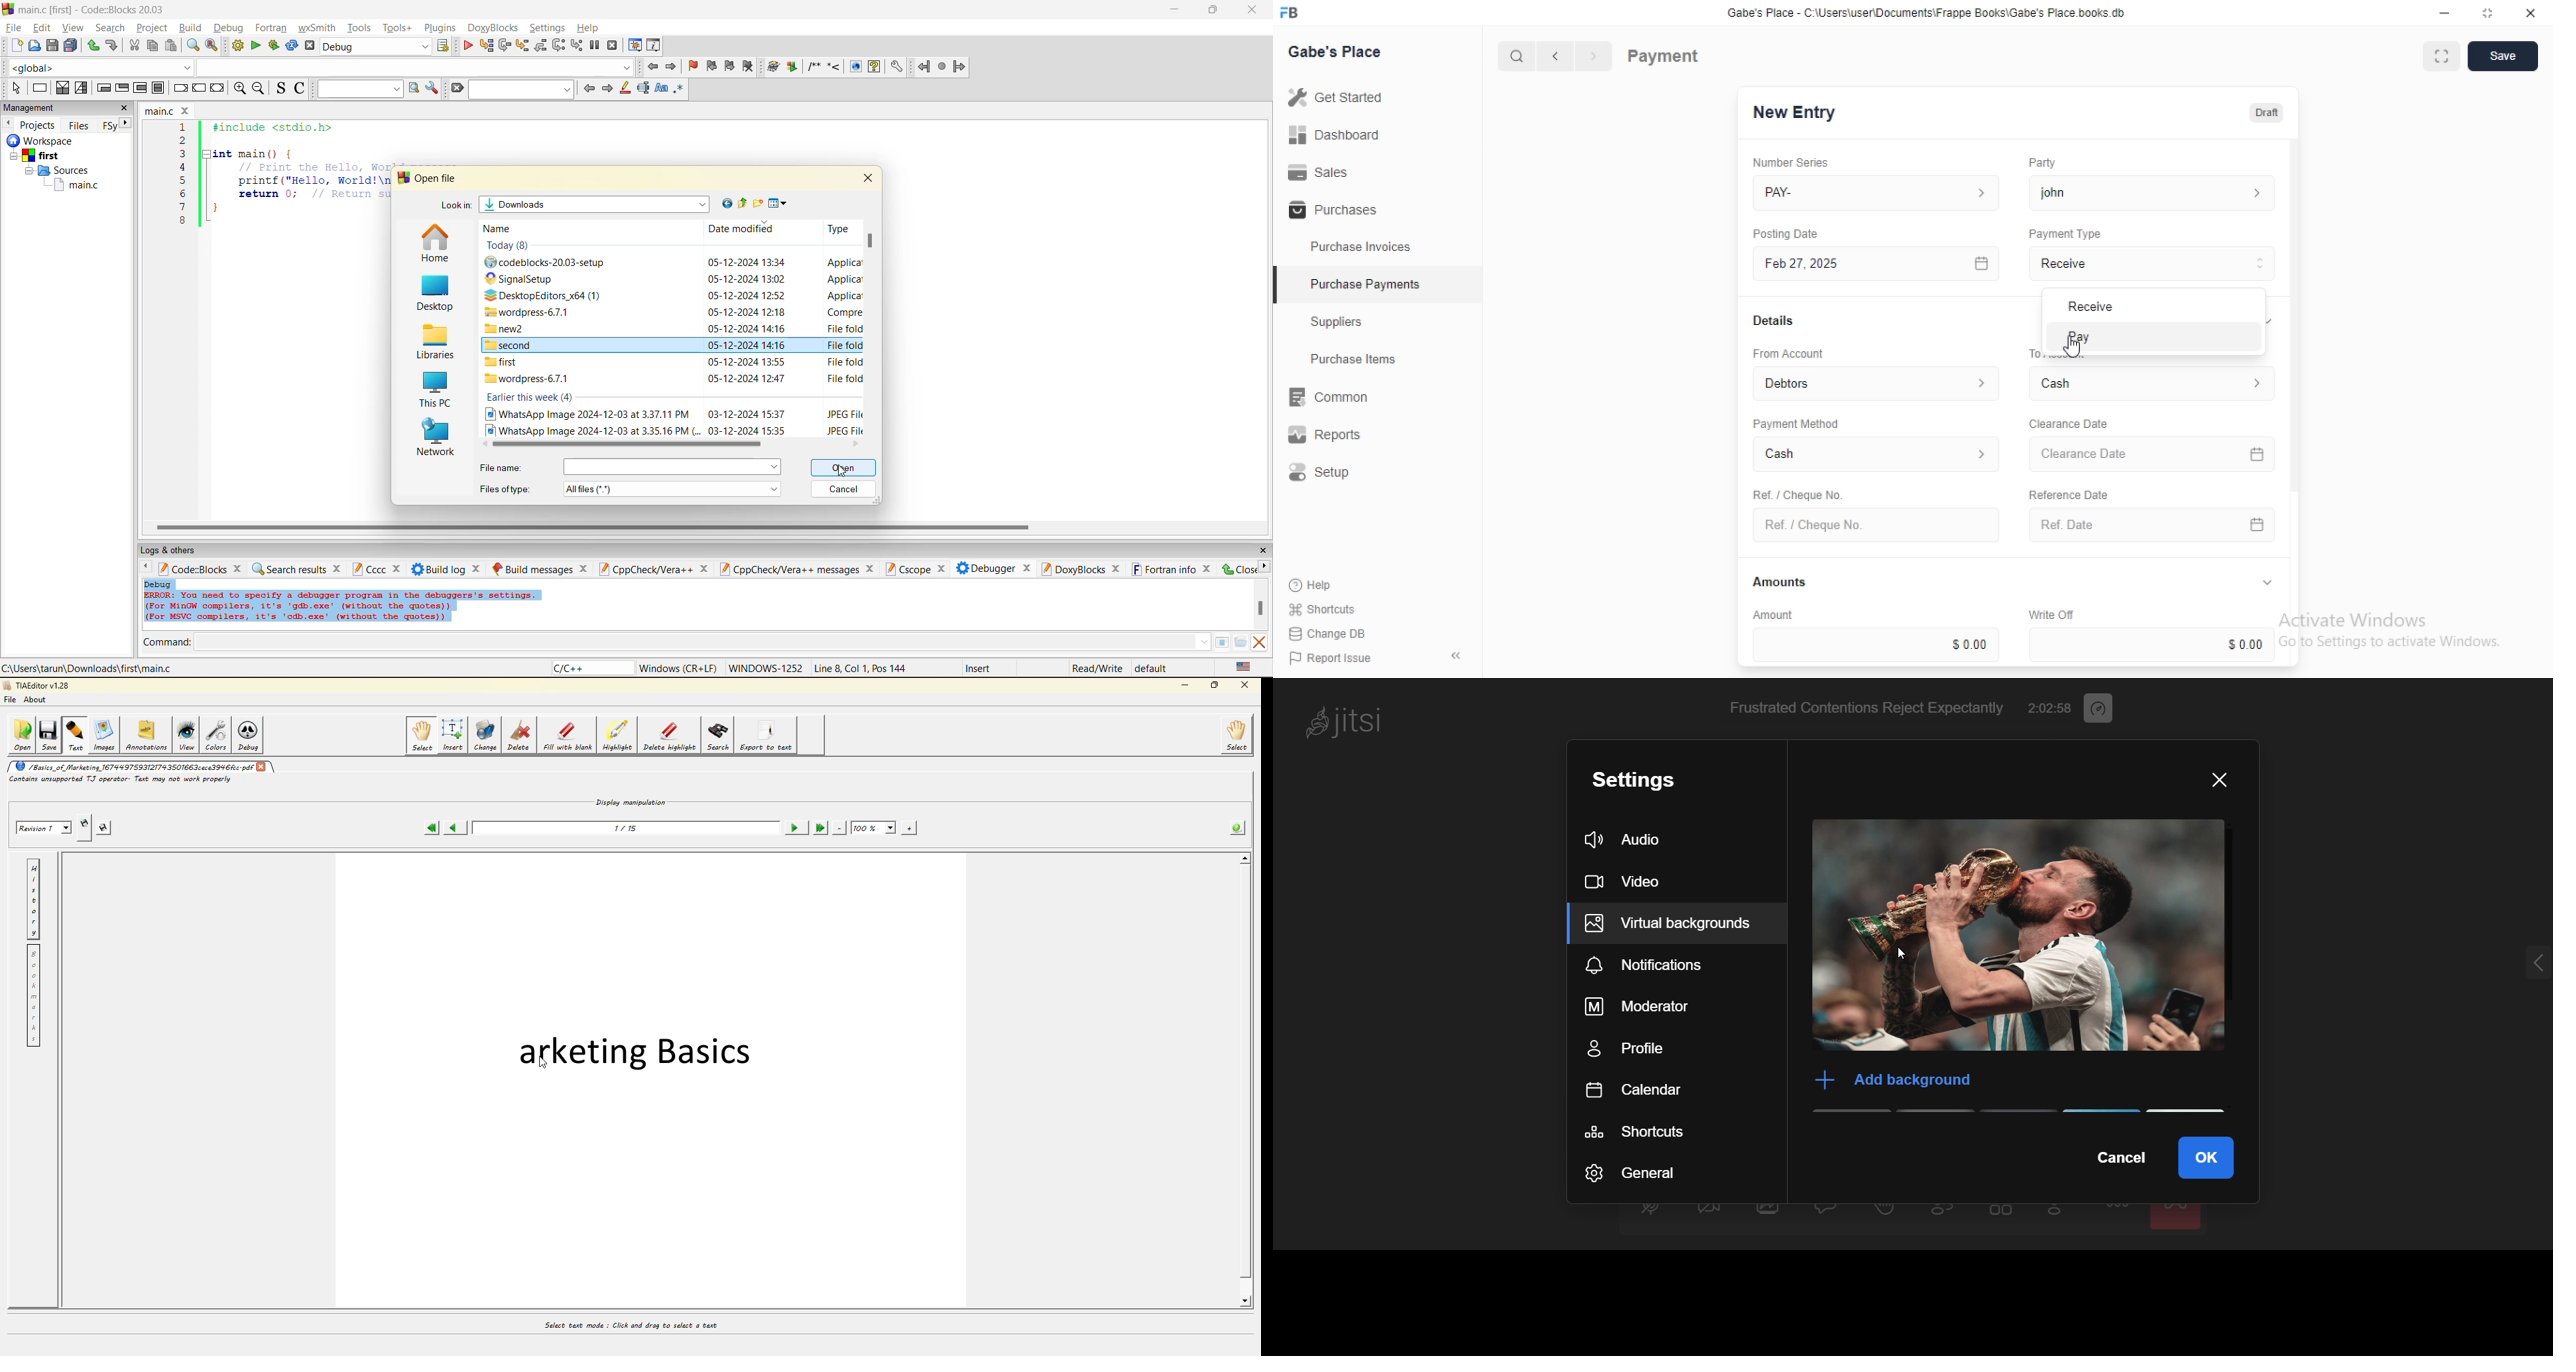 The height and width of the screenshot is (1372, 2576). I want to click on fit to window, so click(2441, 58).